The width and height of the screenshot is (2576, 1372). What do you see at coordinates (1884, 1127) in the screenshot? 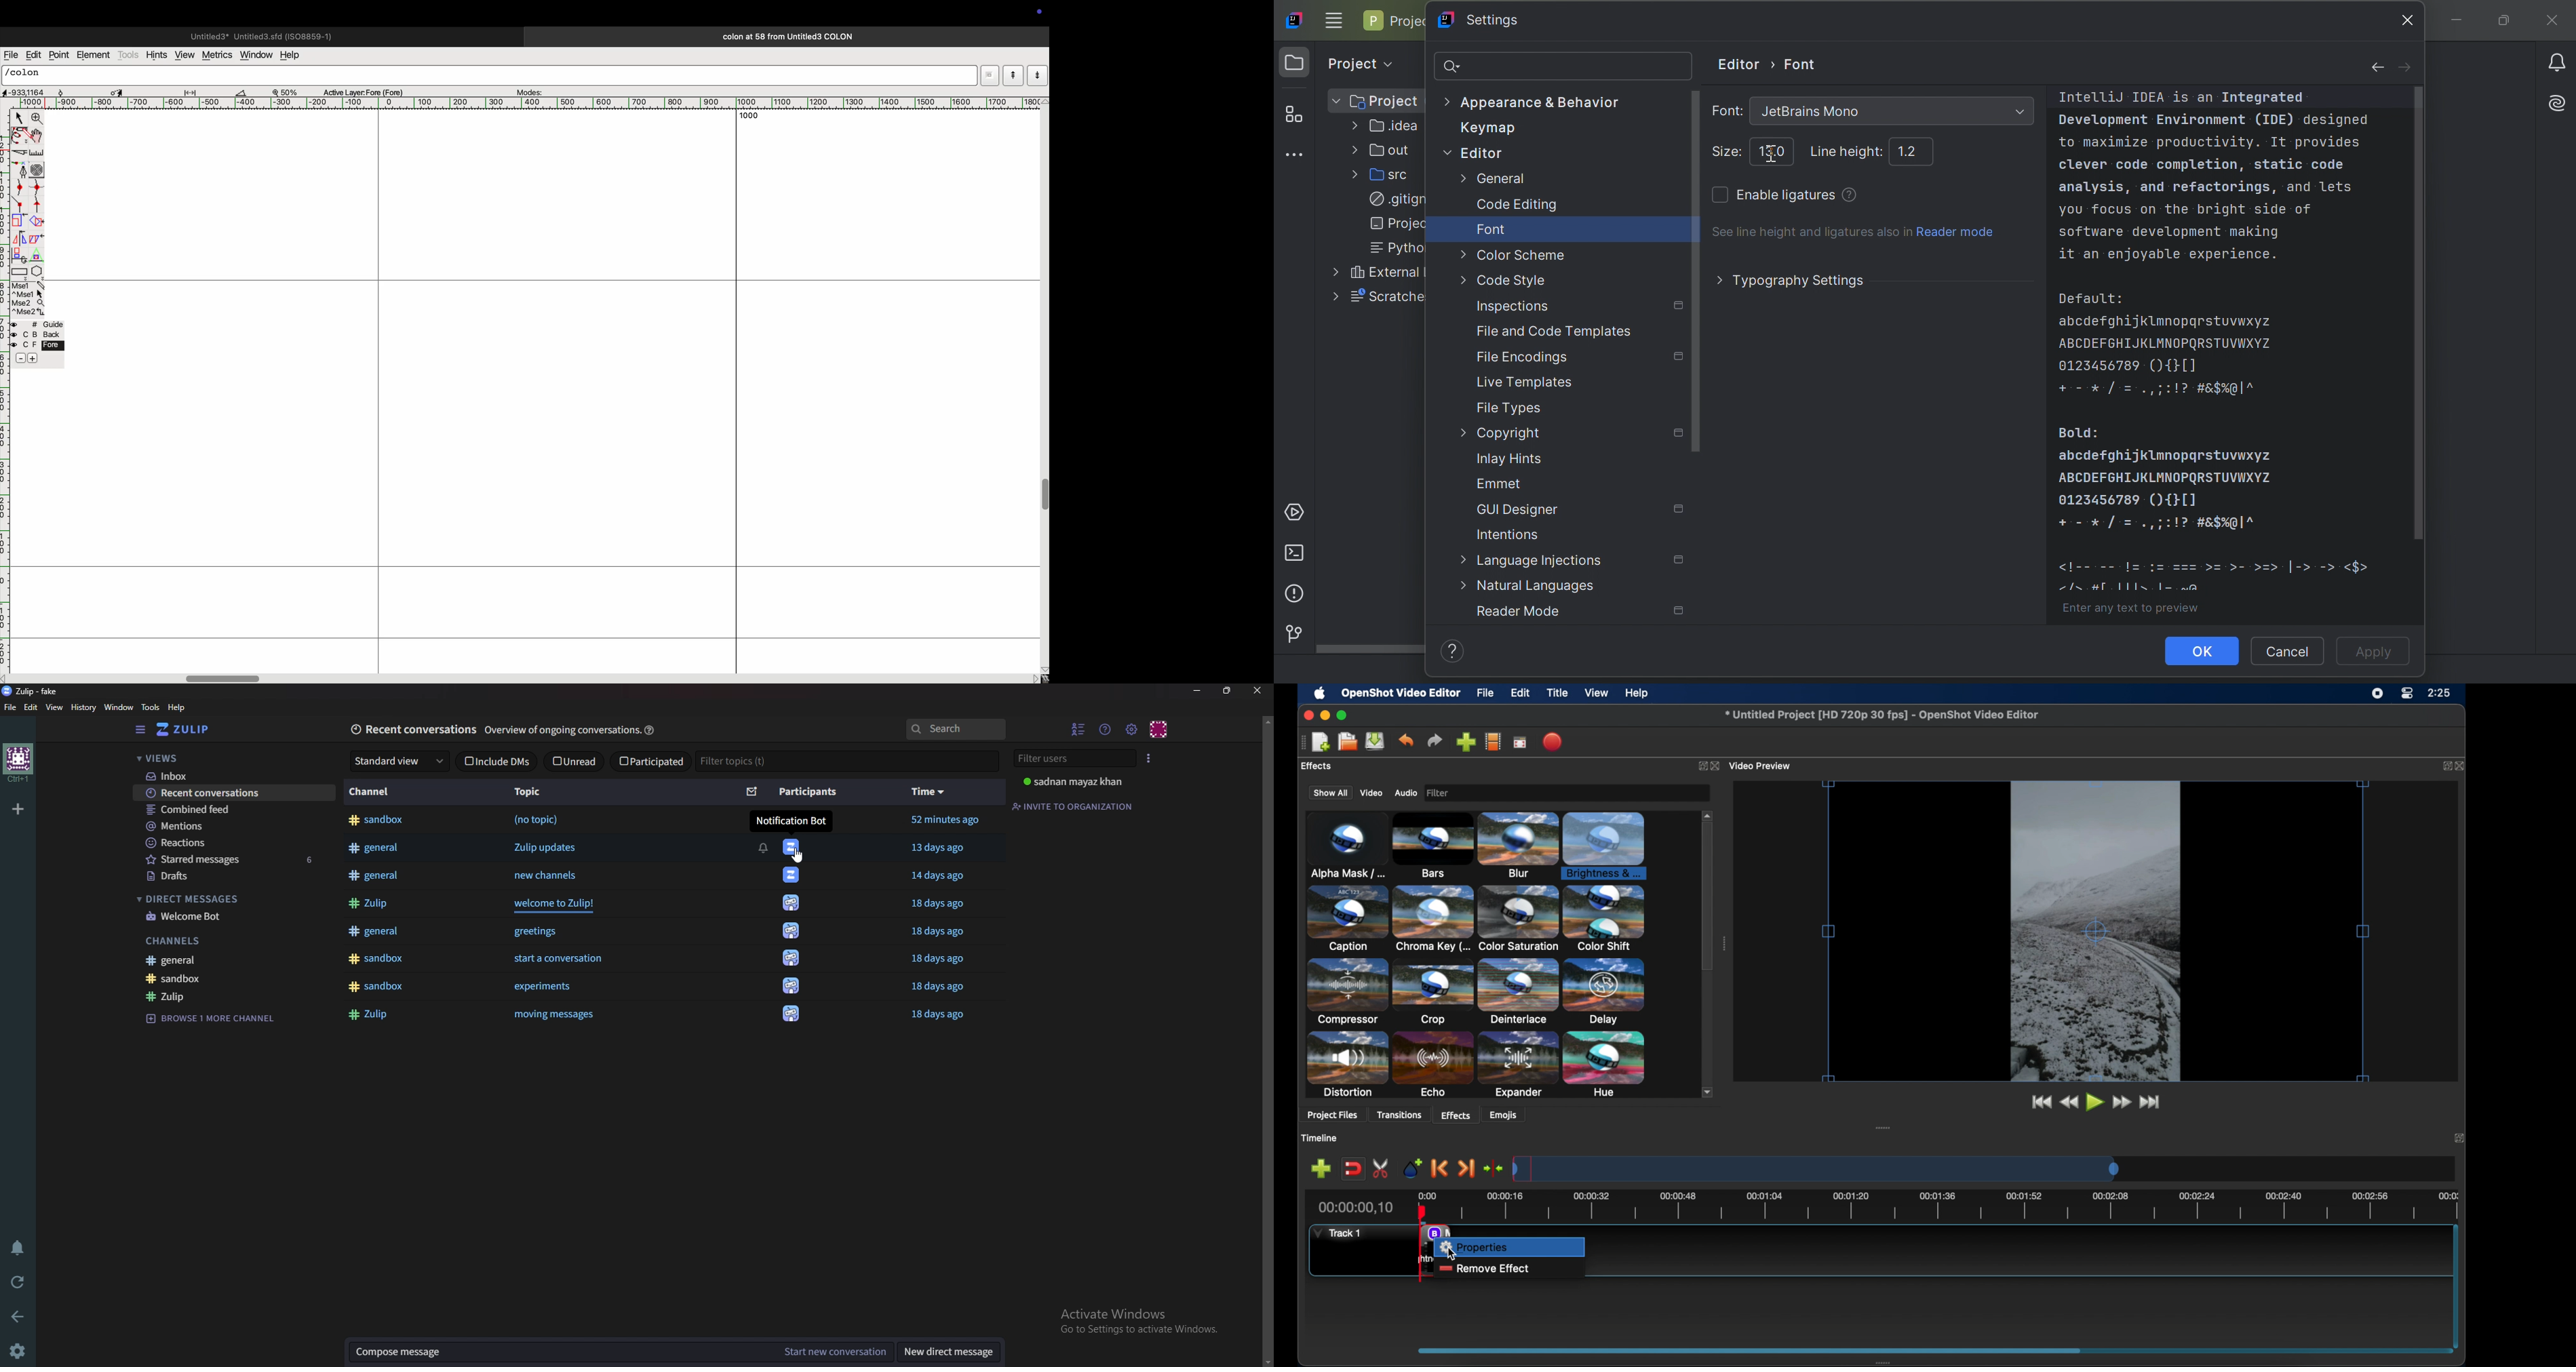
I see `drag handle` at bounding box center [1884, 1127].